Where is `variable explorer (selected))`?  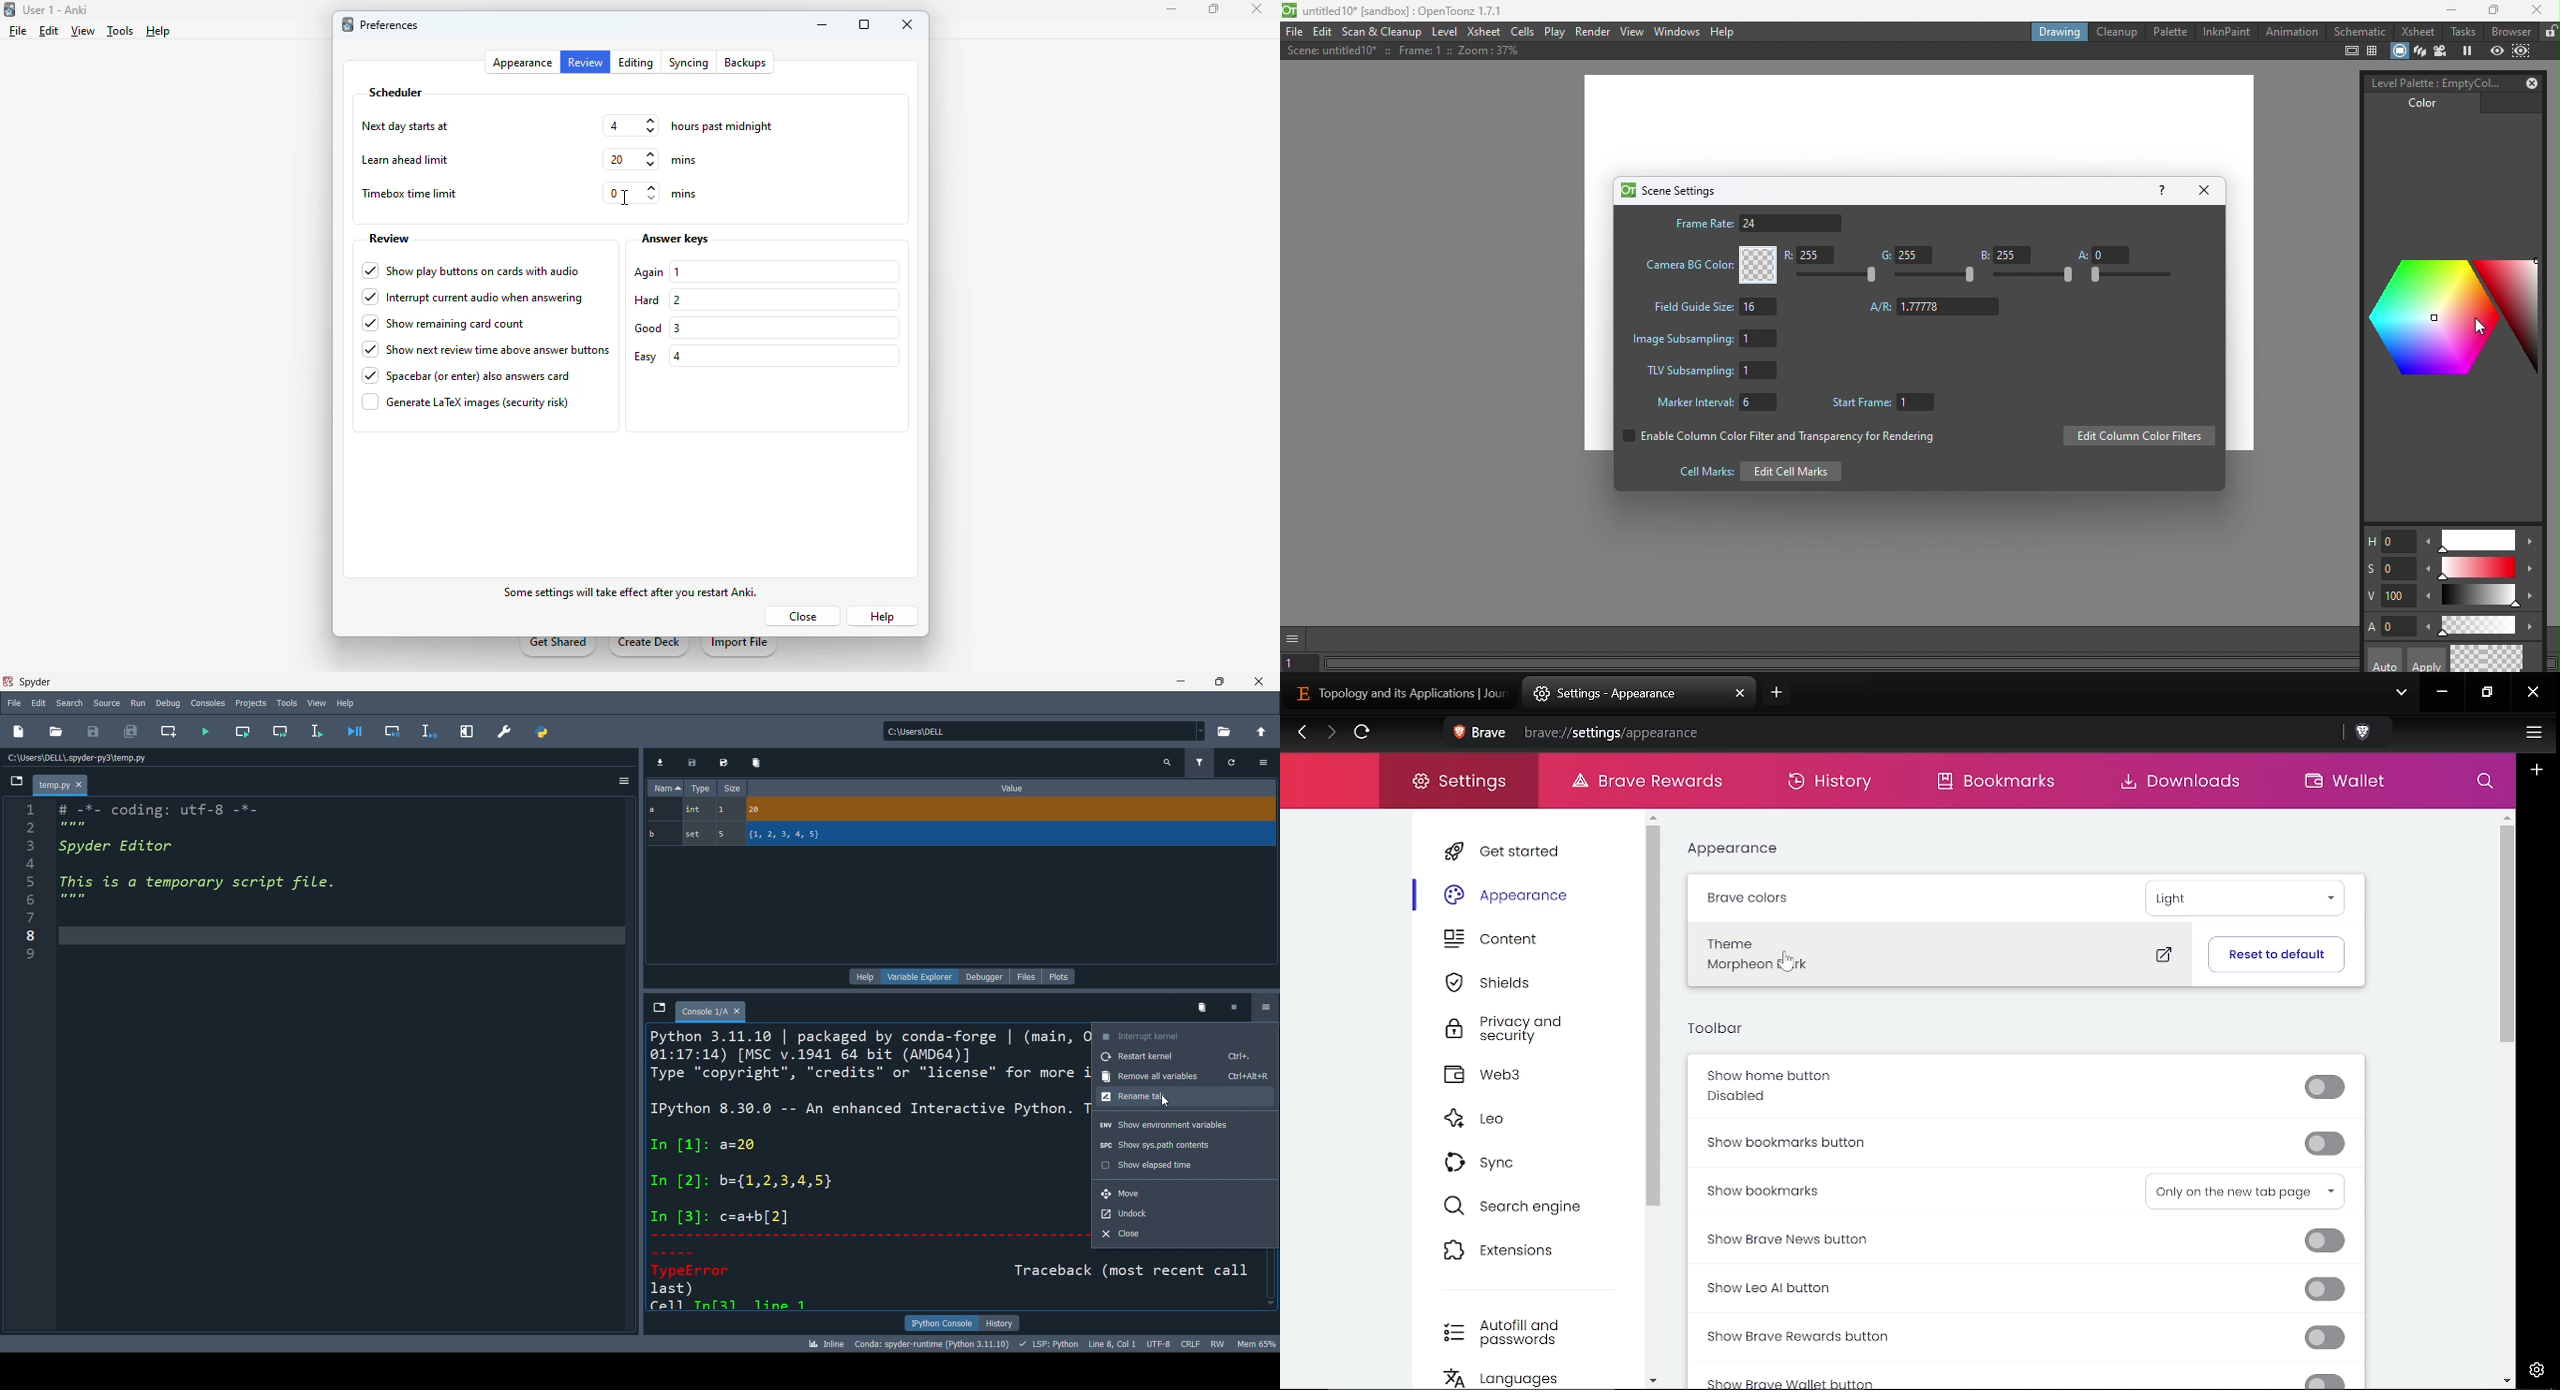 variable explorer (selected)) is located at coordinates (919, 976).